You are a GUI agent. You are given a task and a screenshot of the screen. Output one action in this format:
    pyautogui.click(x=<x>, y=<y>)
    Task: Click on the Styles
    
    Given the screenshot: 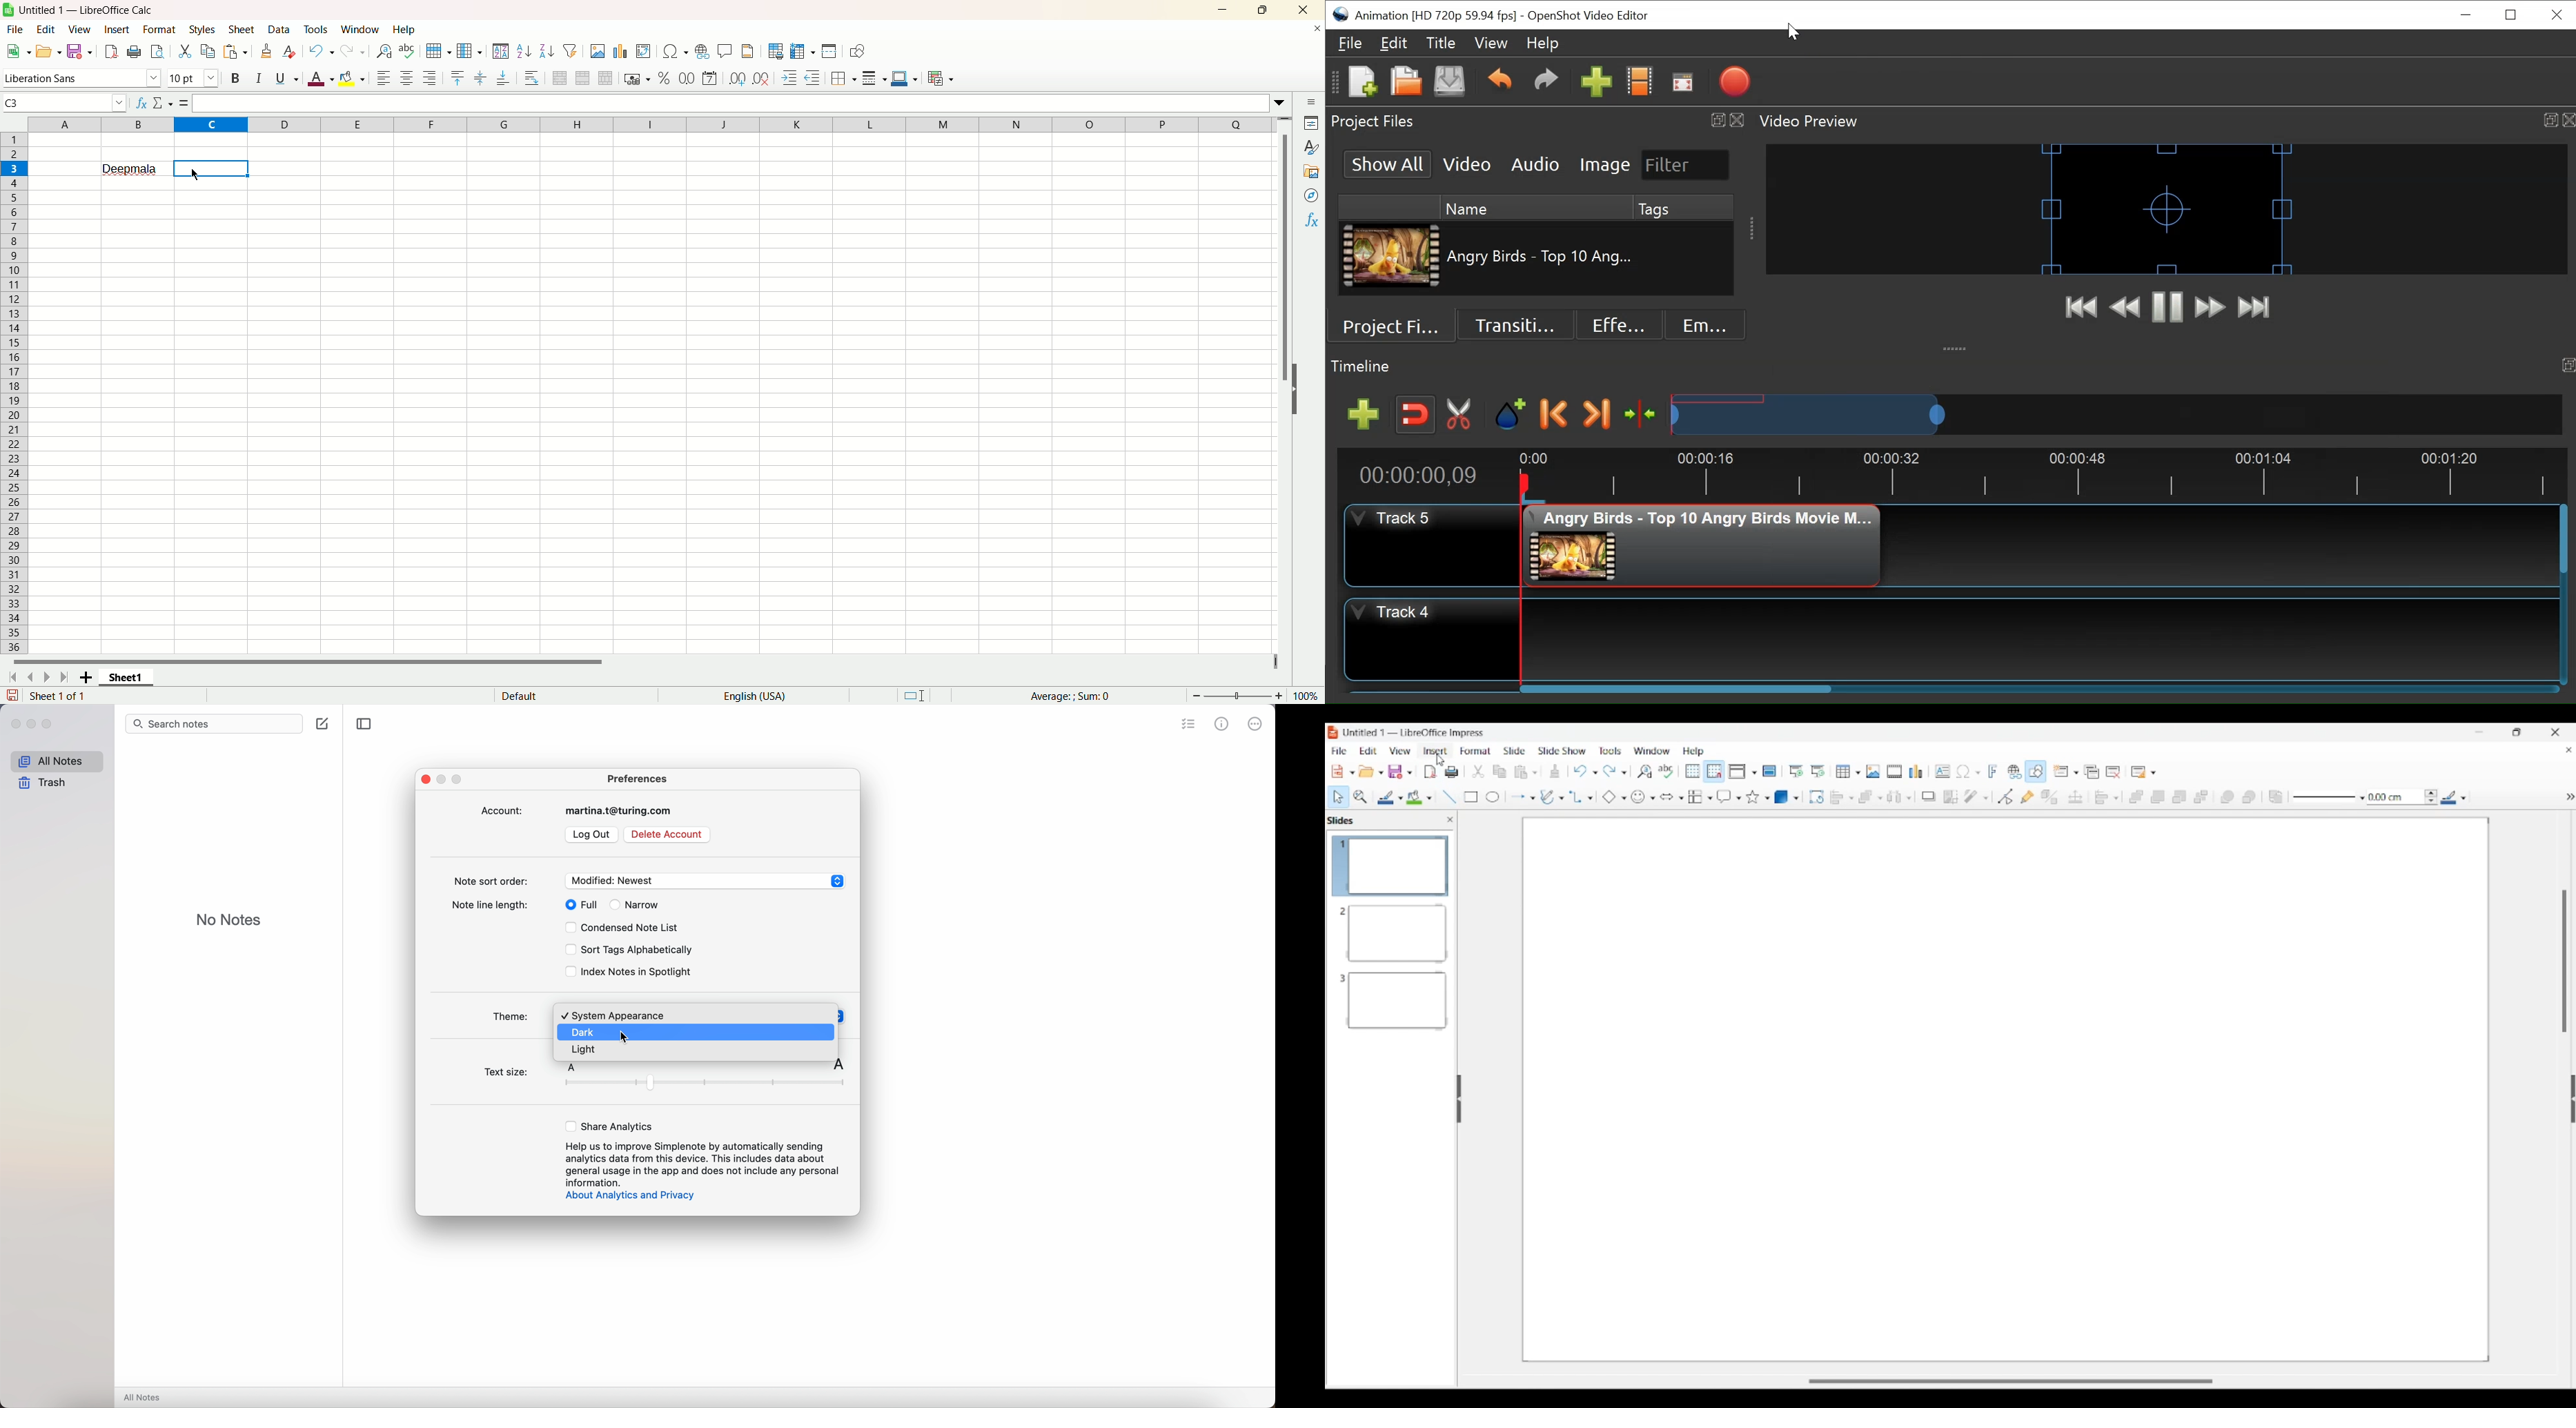 What is the action you would take?
    pyautogui.click(x=1311, y=148)
    